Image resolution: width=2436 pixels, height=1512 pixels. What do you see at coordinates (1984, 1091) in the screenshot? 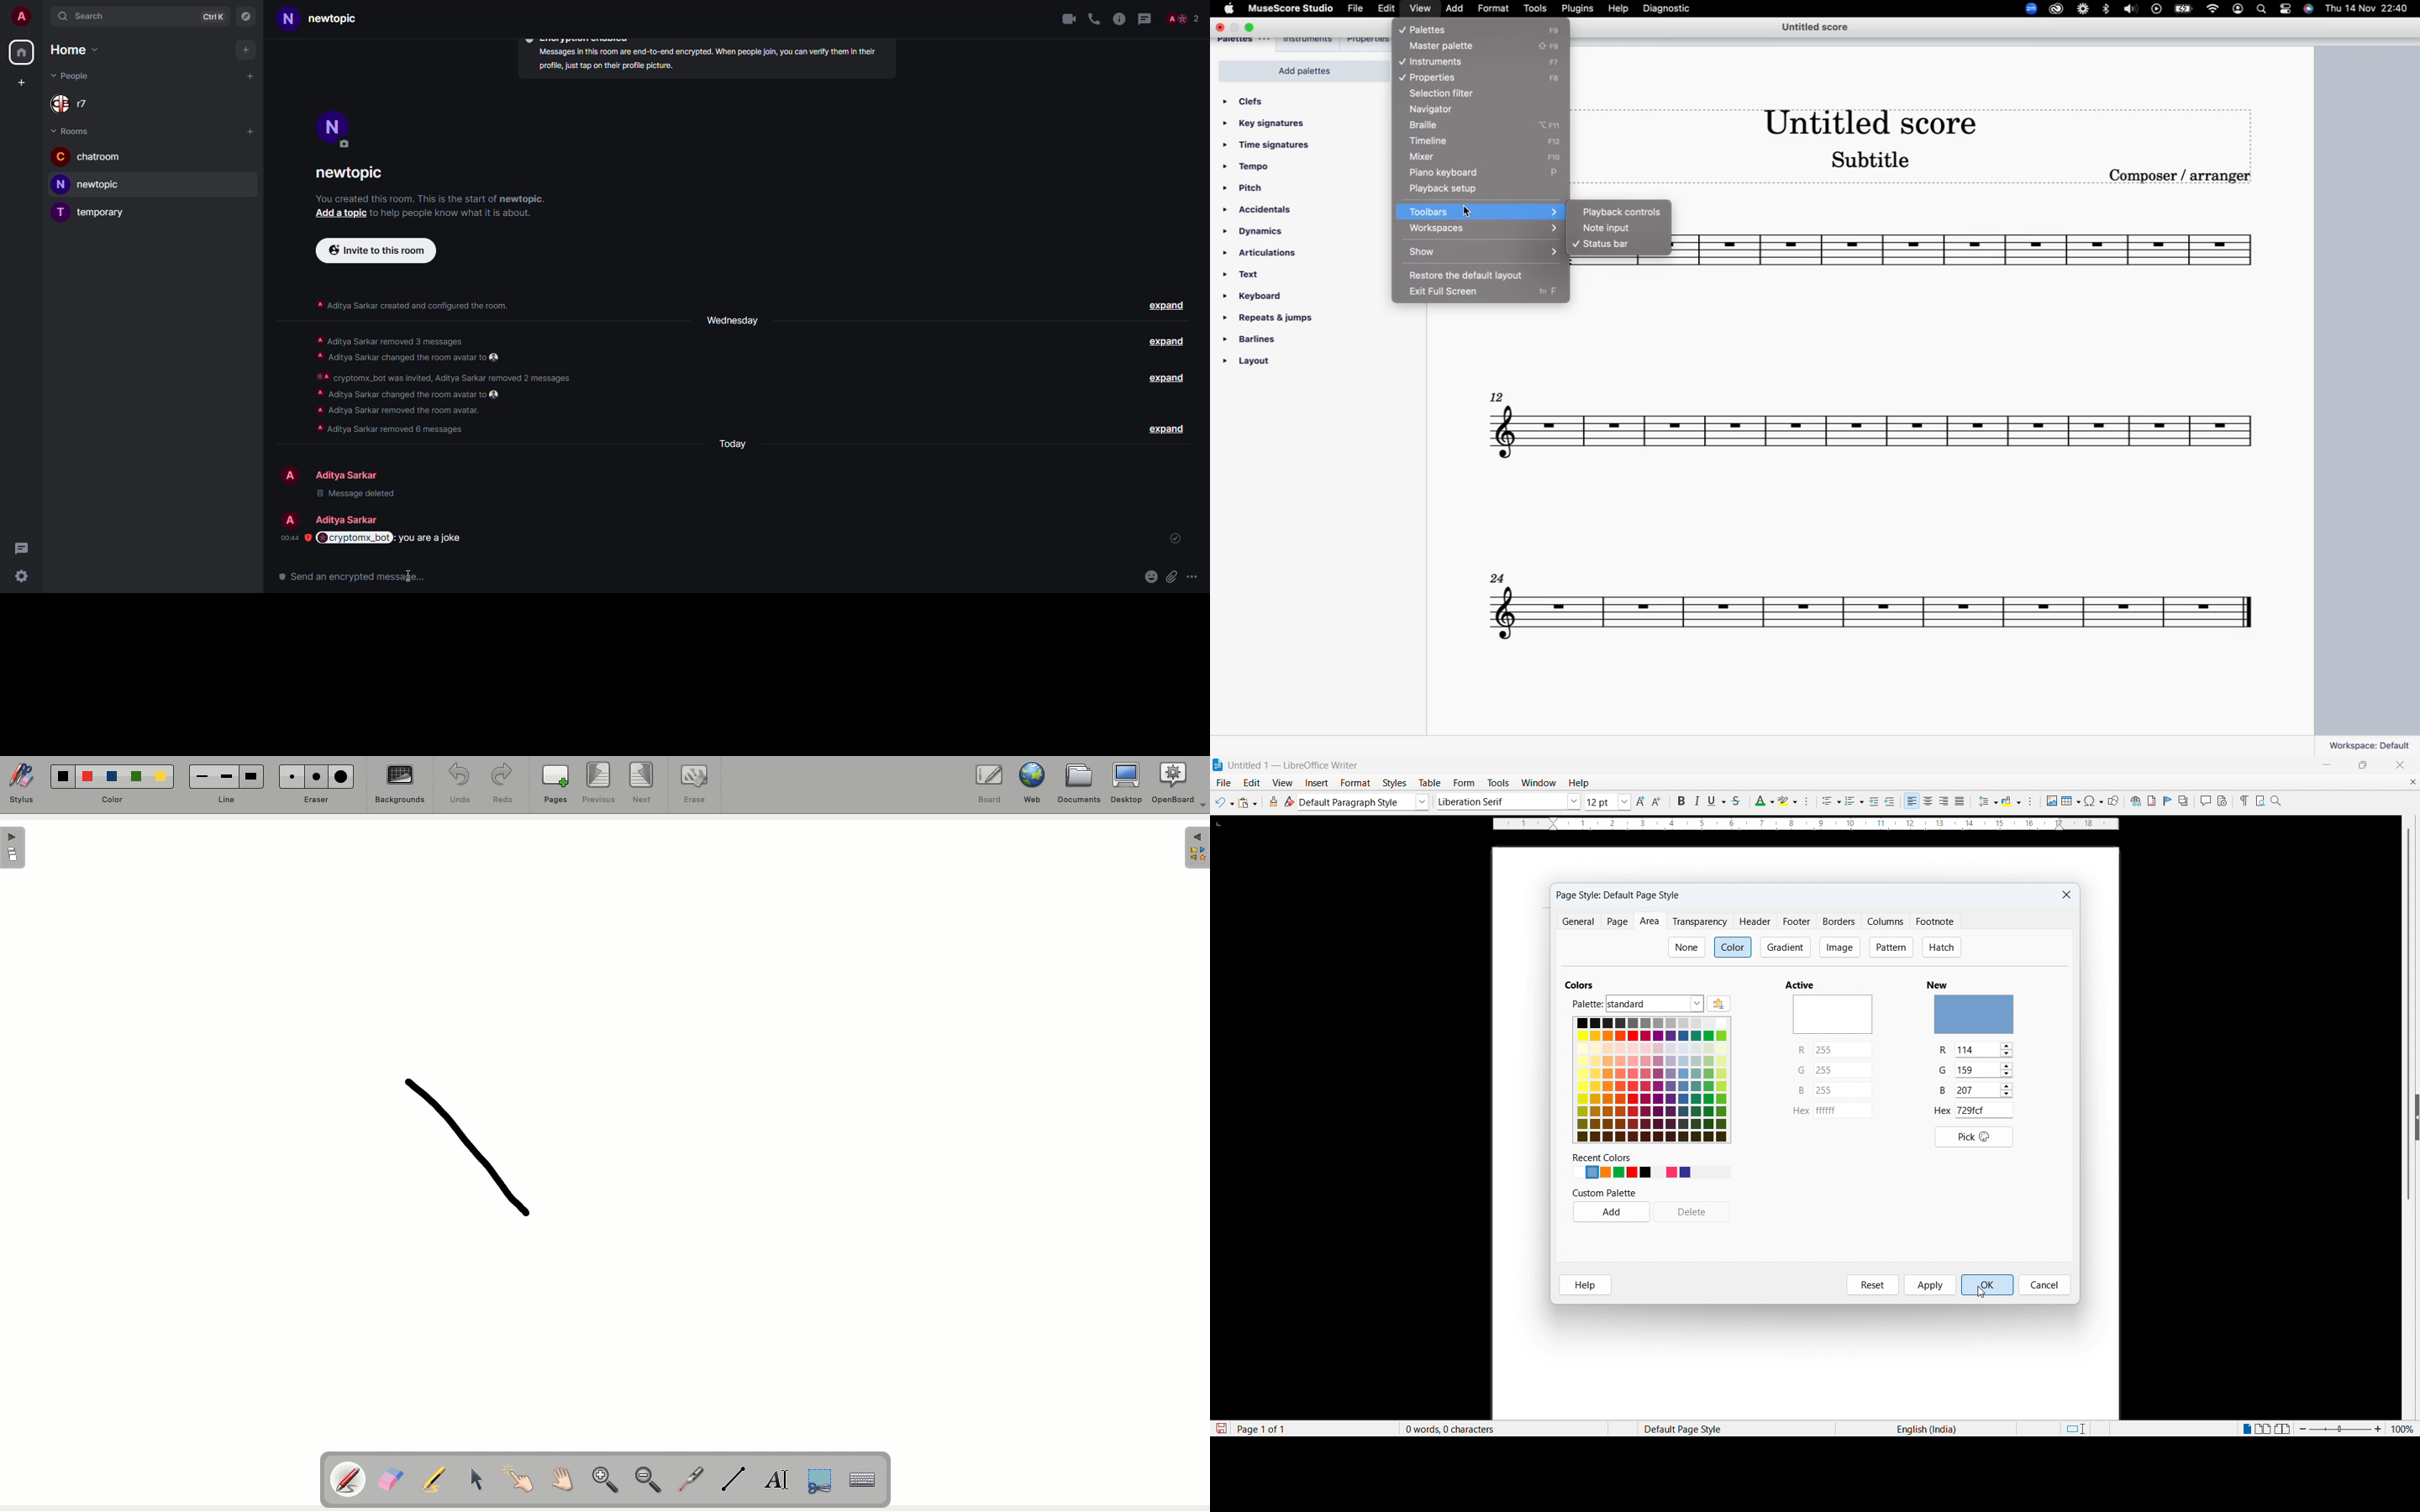
I see `set B` at bounding box center [1984, 1091].